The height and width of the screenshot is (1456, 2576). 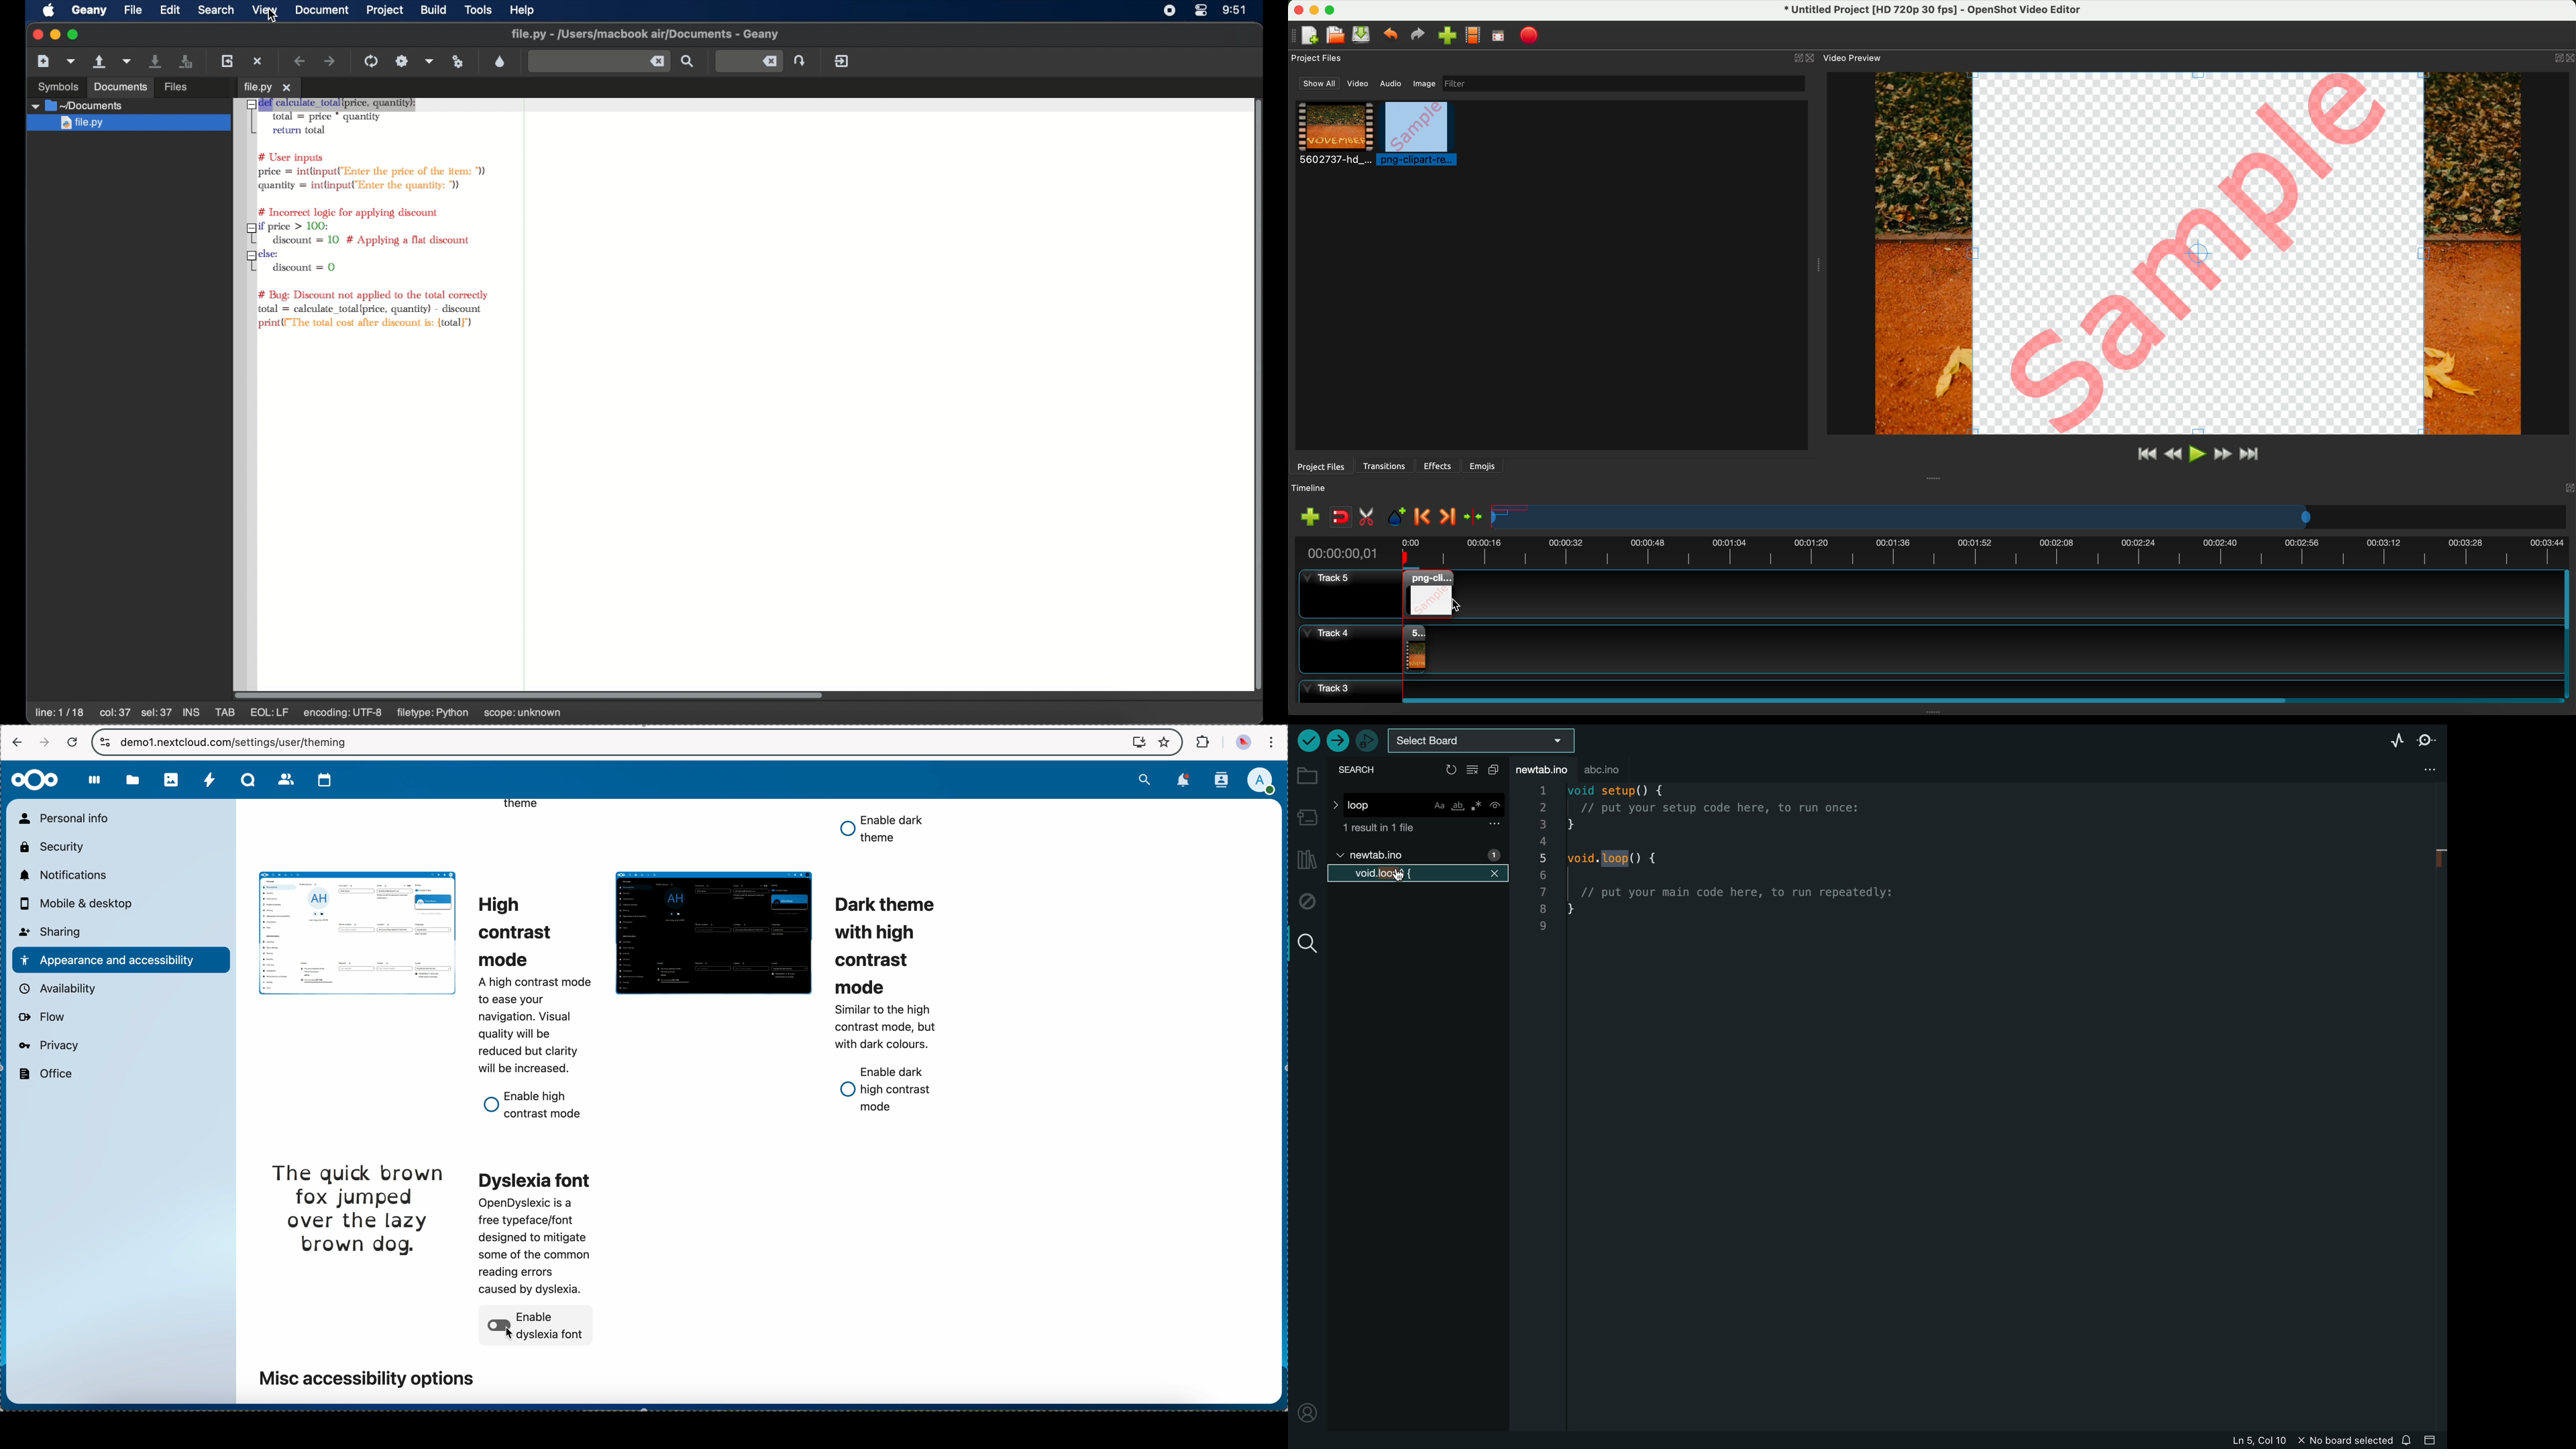 I want to click on encoding utf-8, so click(x=343, y=714).